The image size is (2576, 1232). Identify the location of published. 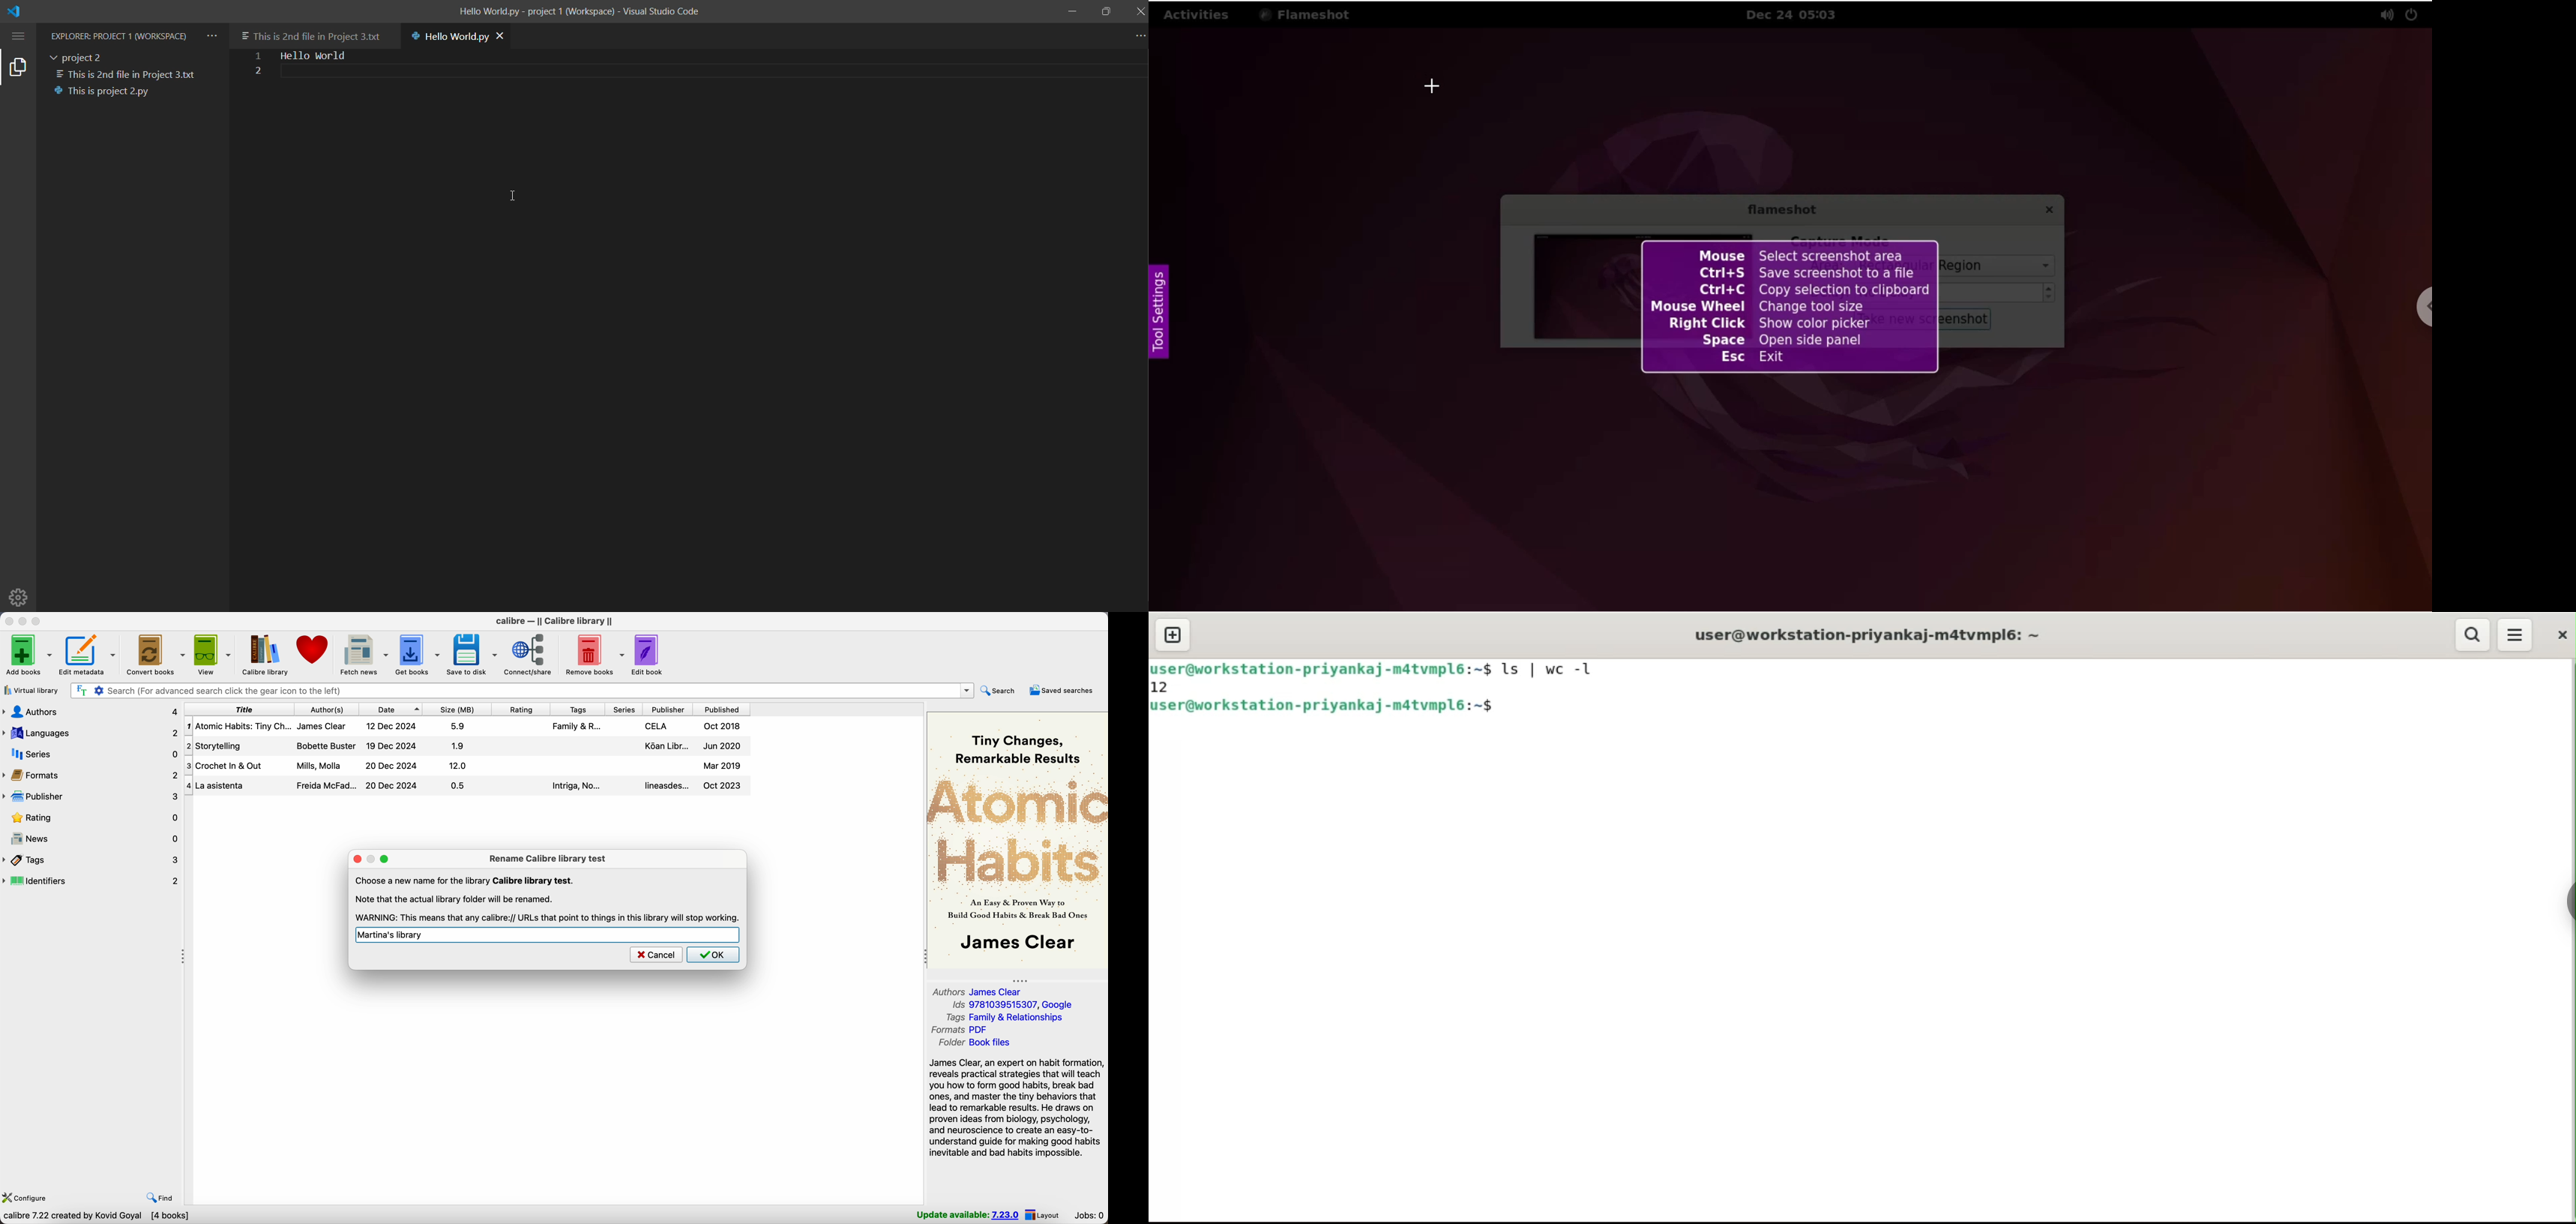
(722, 710).